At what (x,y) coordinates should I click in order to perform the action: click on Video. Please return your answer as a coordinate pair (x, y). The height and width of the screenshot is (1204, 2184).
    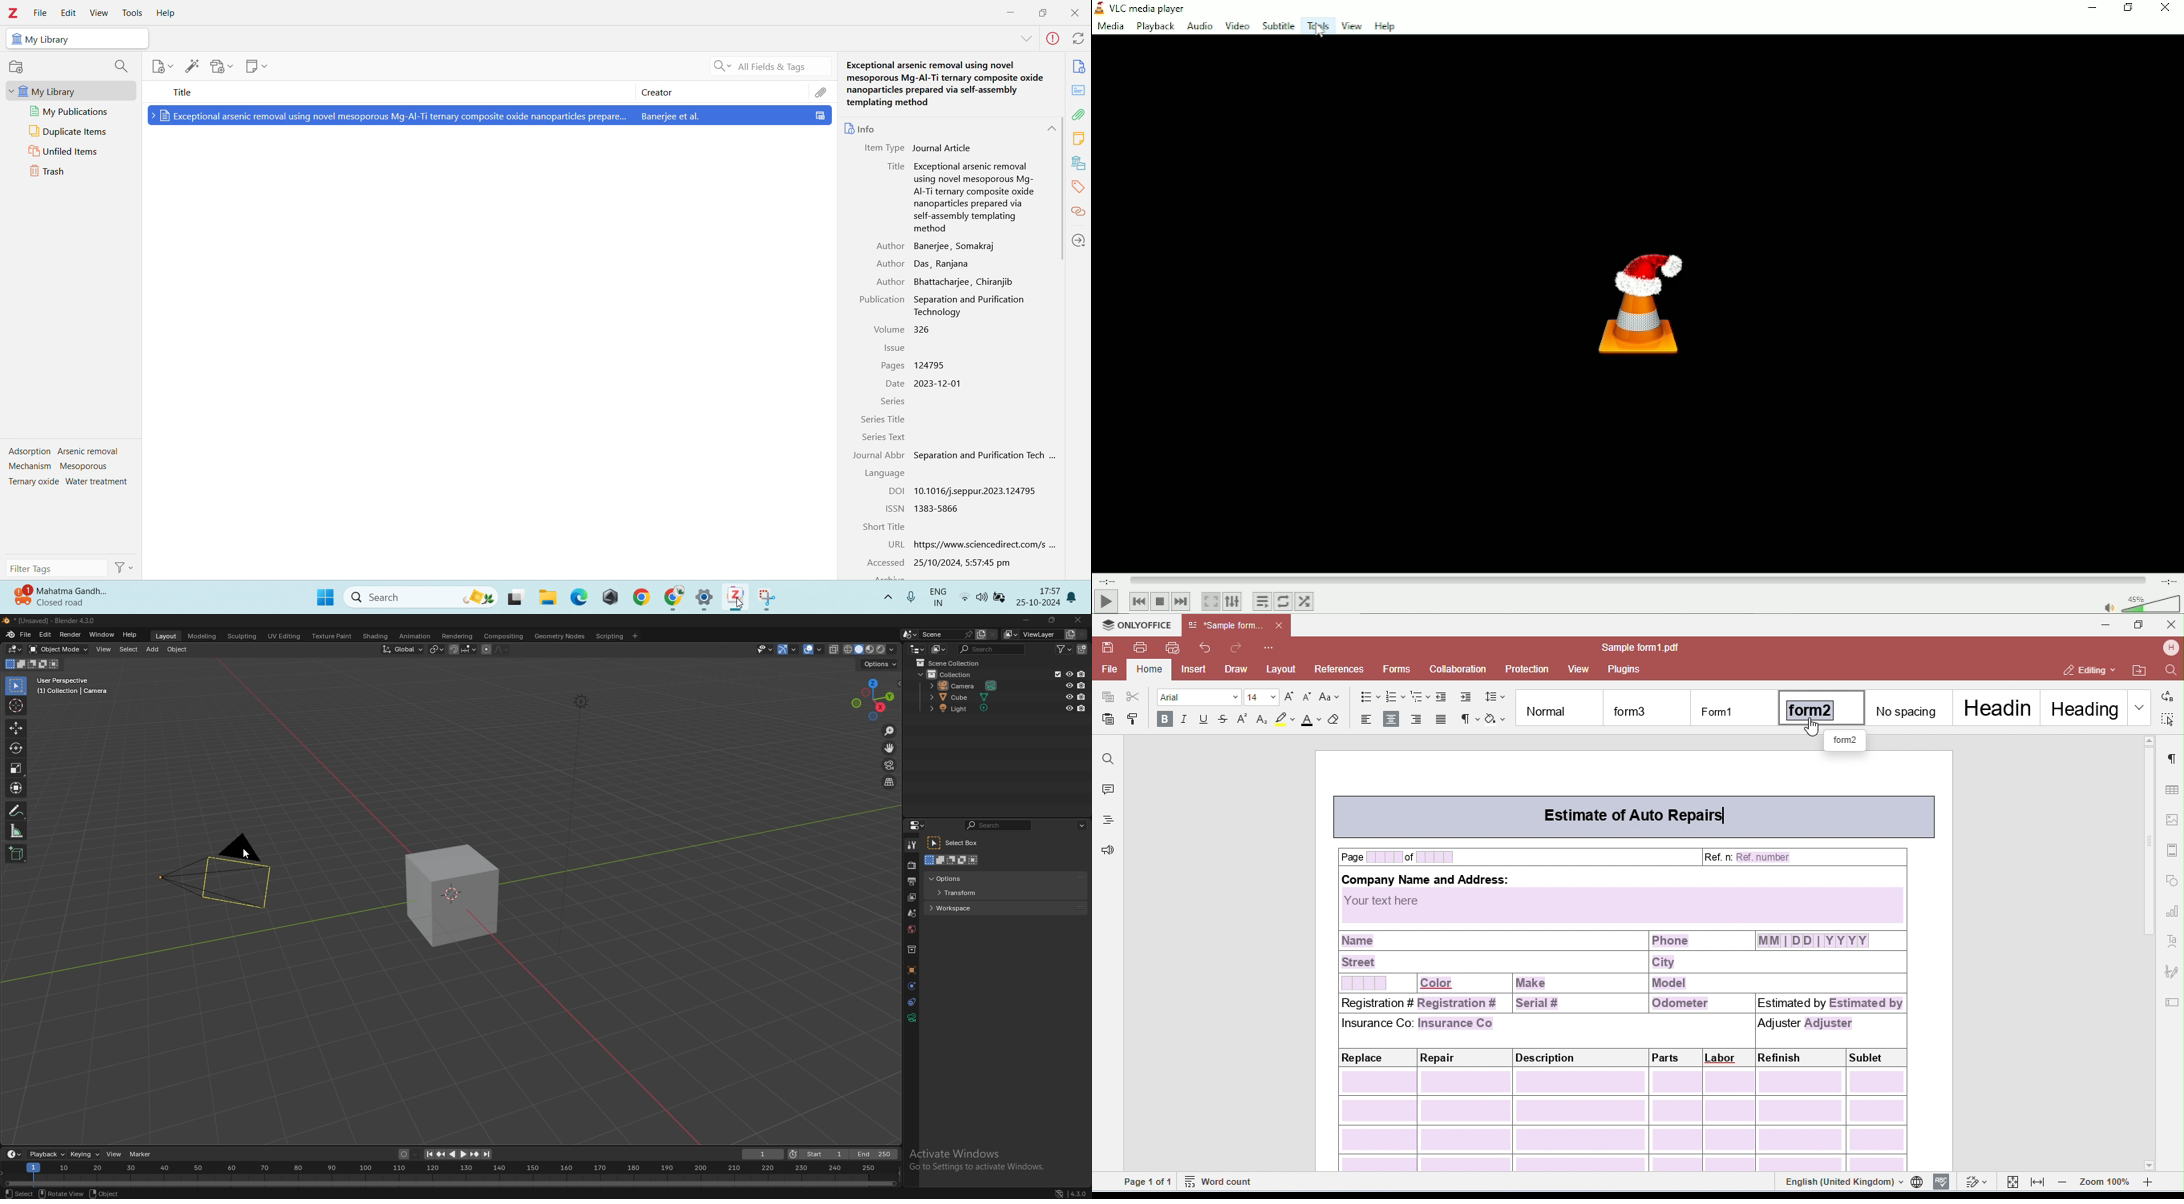
    Looking at the image, I should click on (1237, 27).